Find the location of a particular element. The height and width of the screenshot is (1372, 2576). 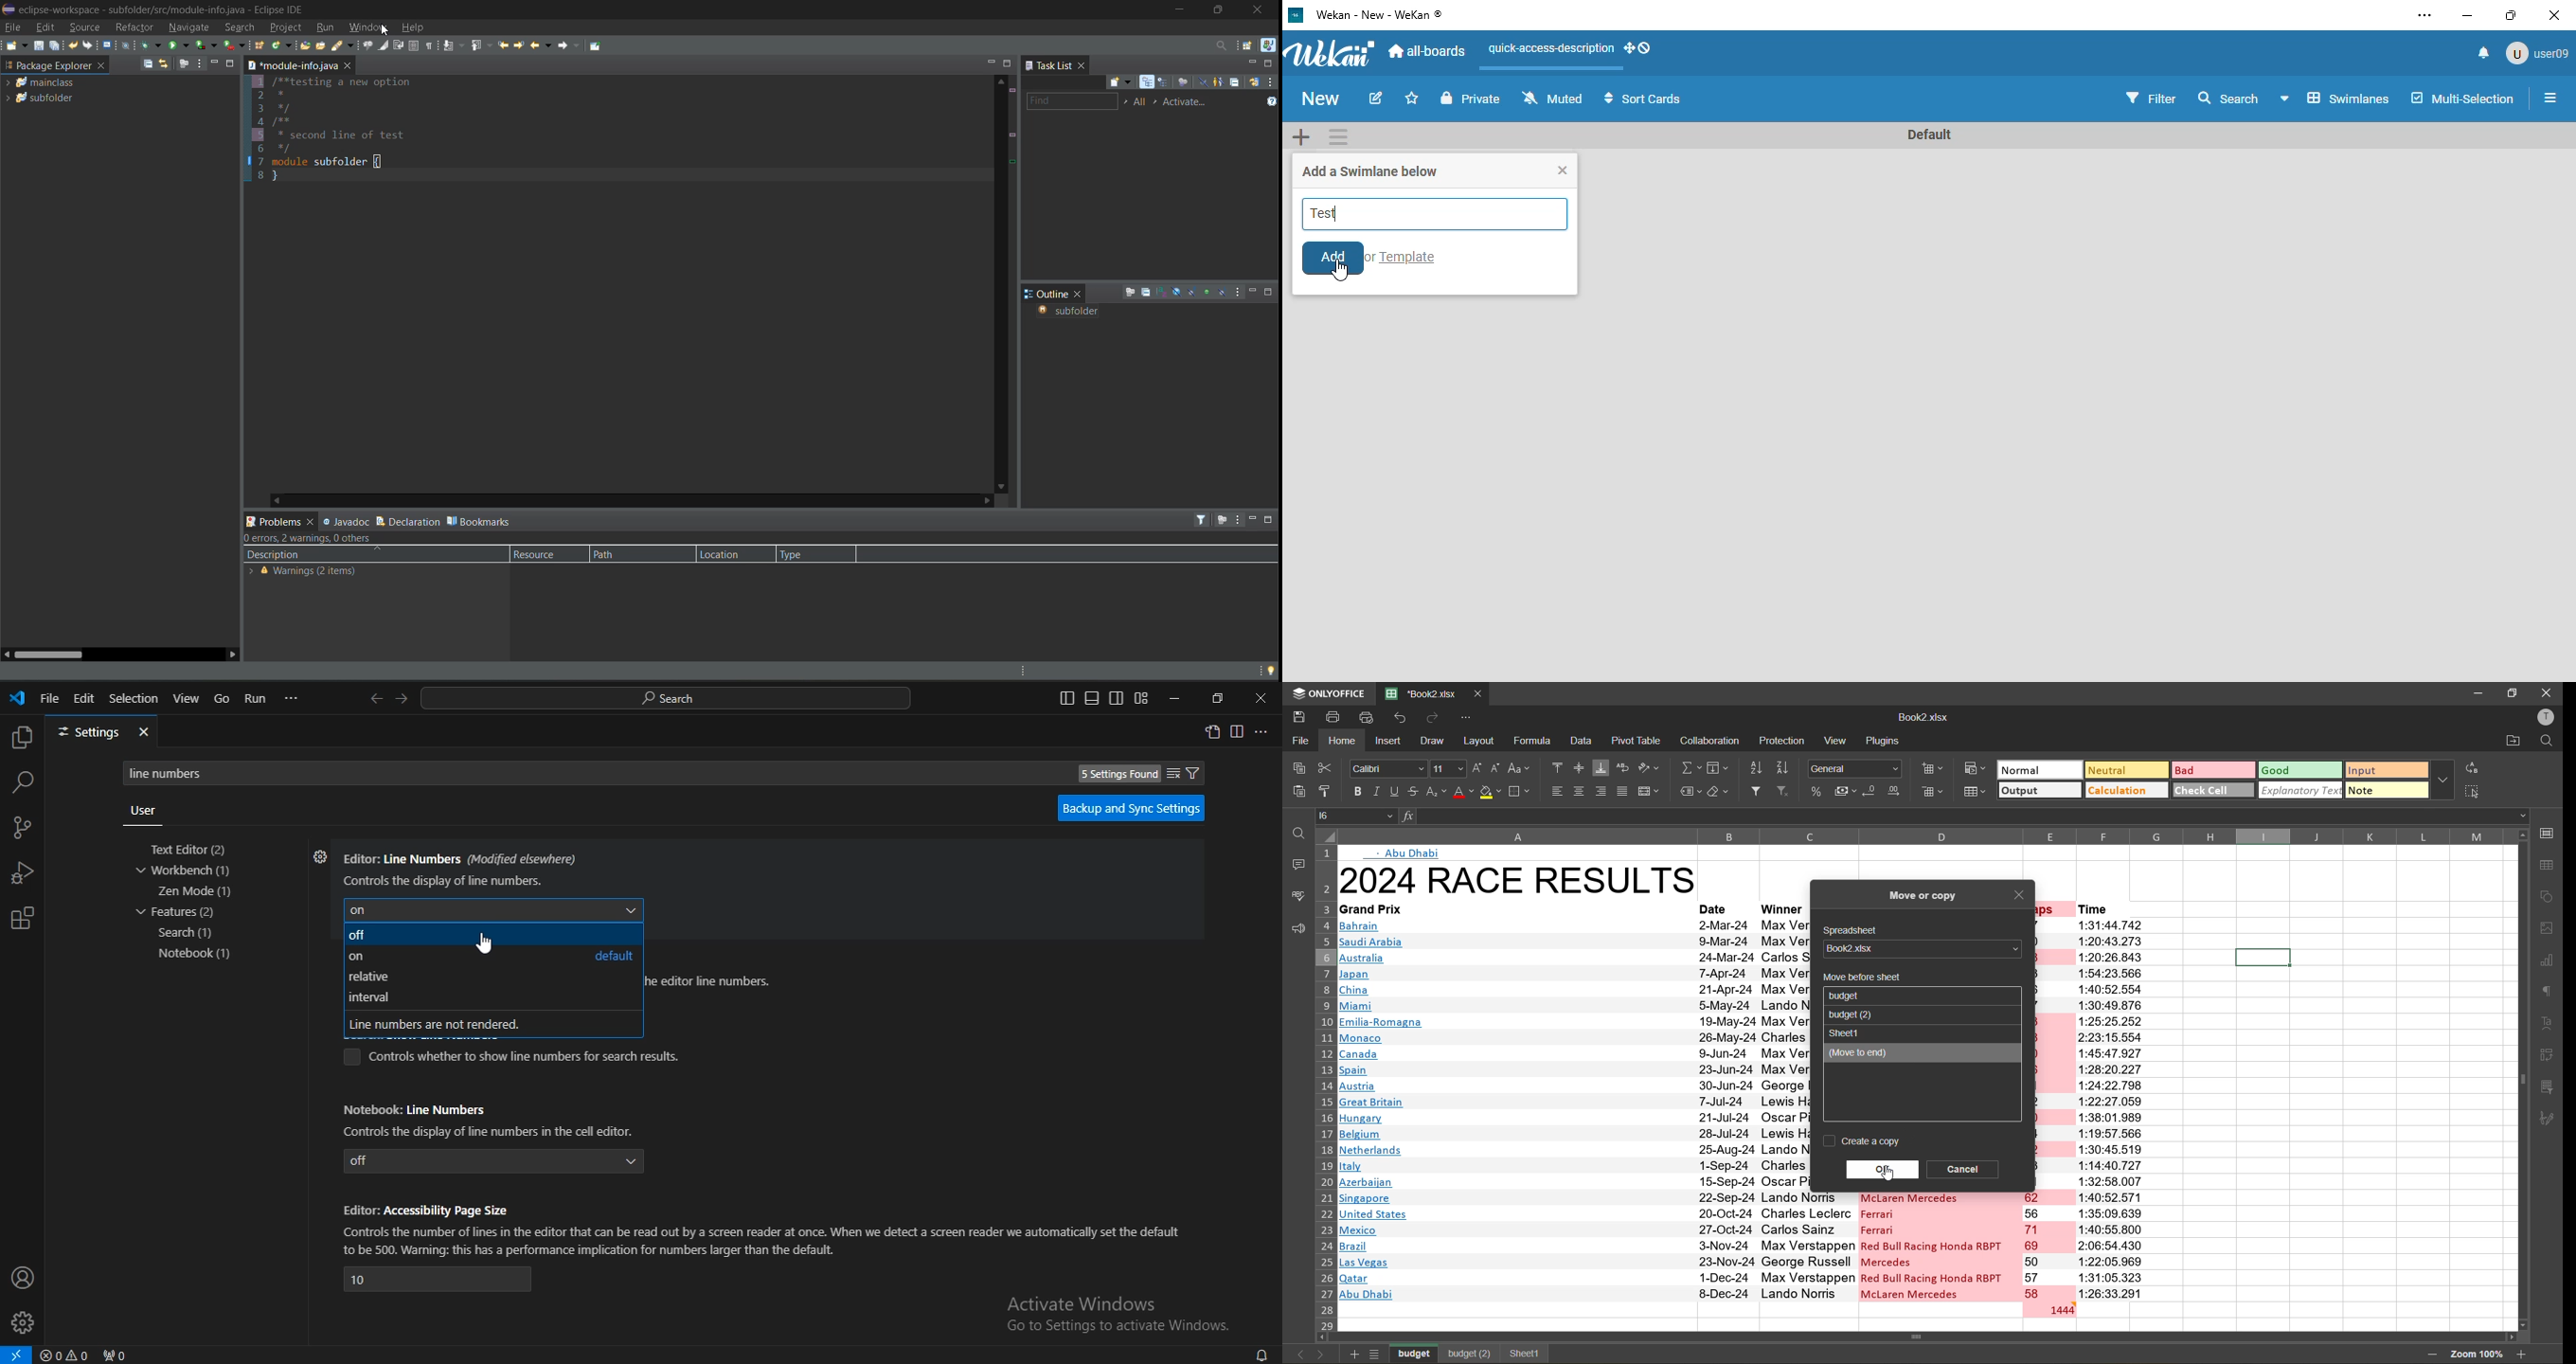

search is located at coordinates (346, 46).